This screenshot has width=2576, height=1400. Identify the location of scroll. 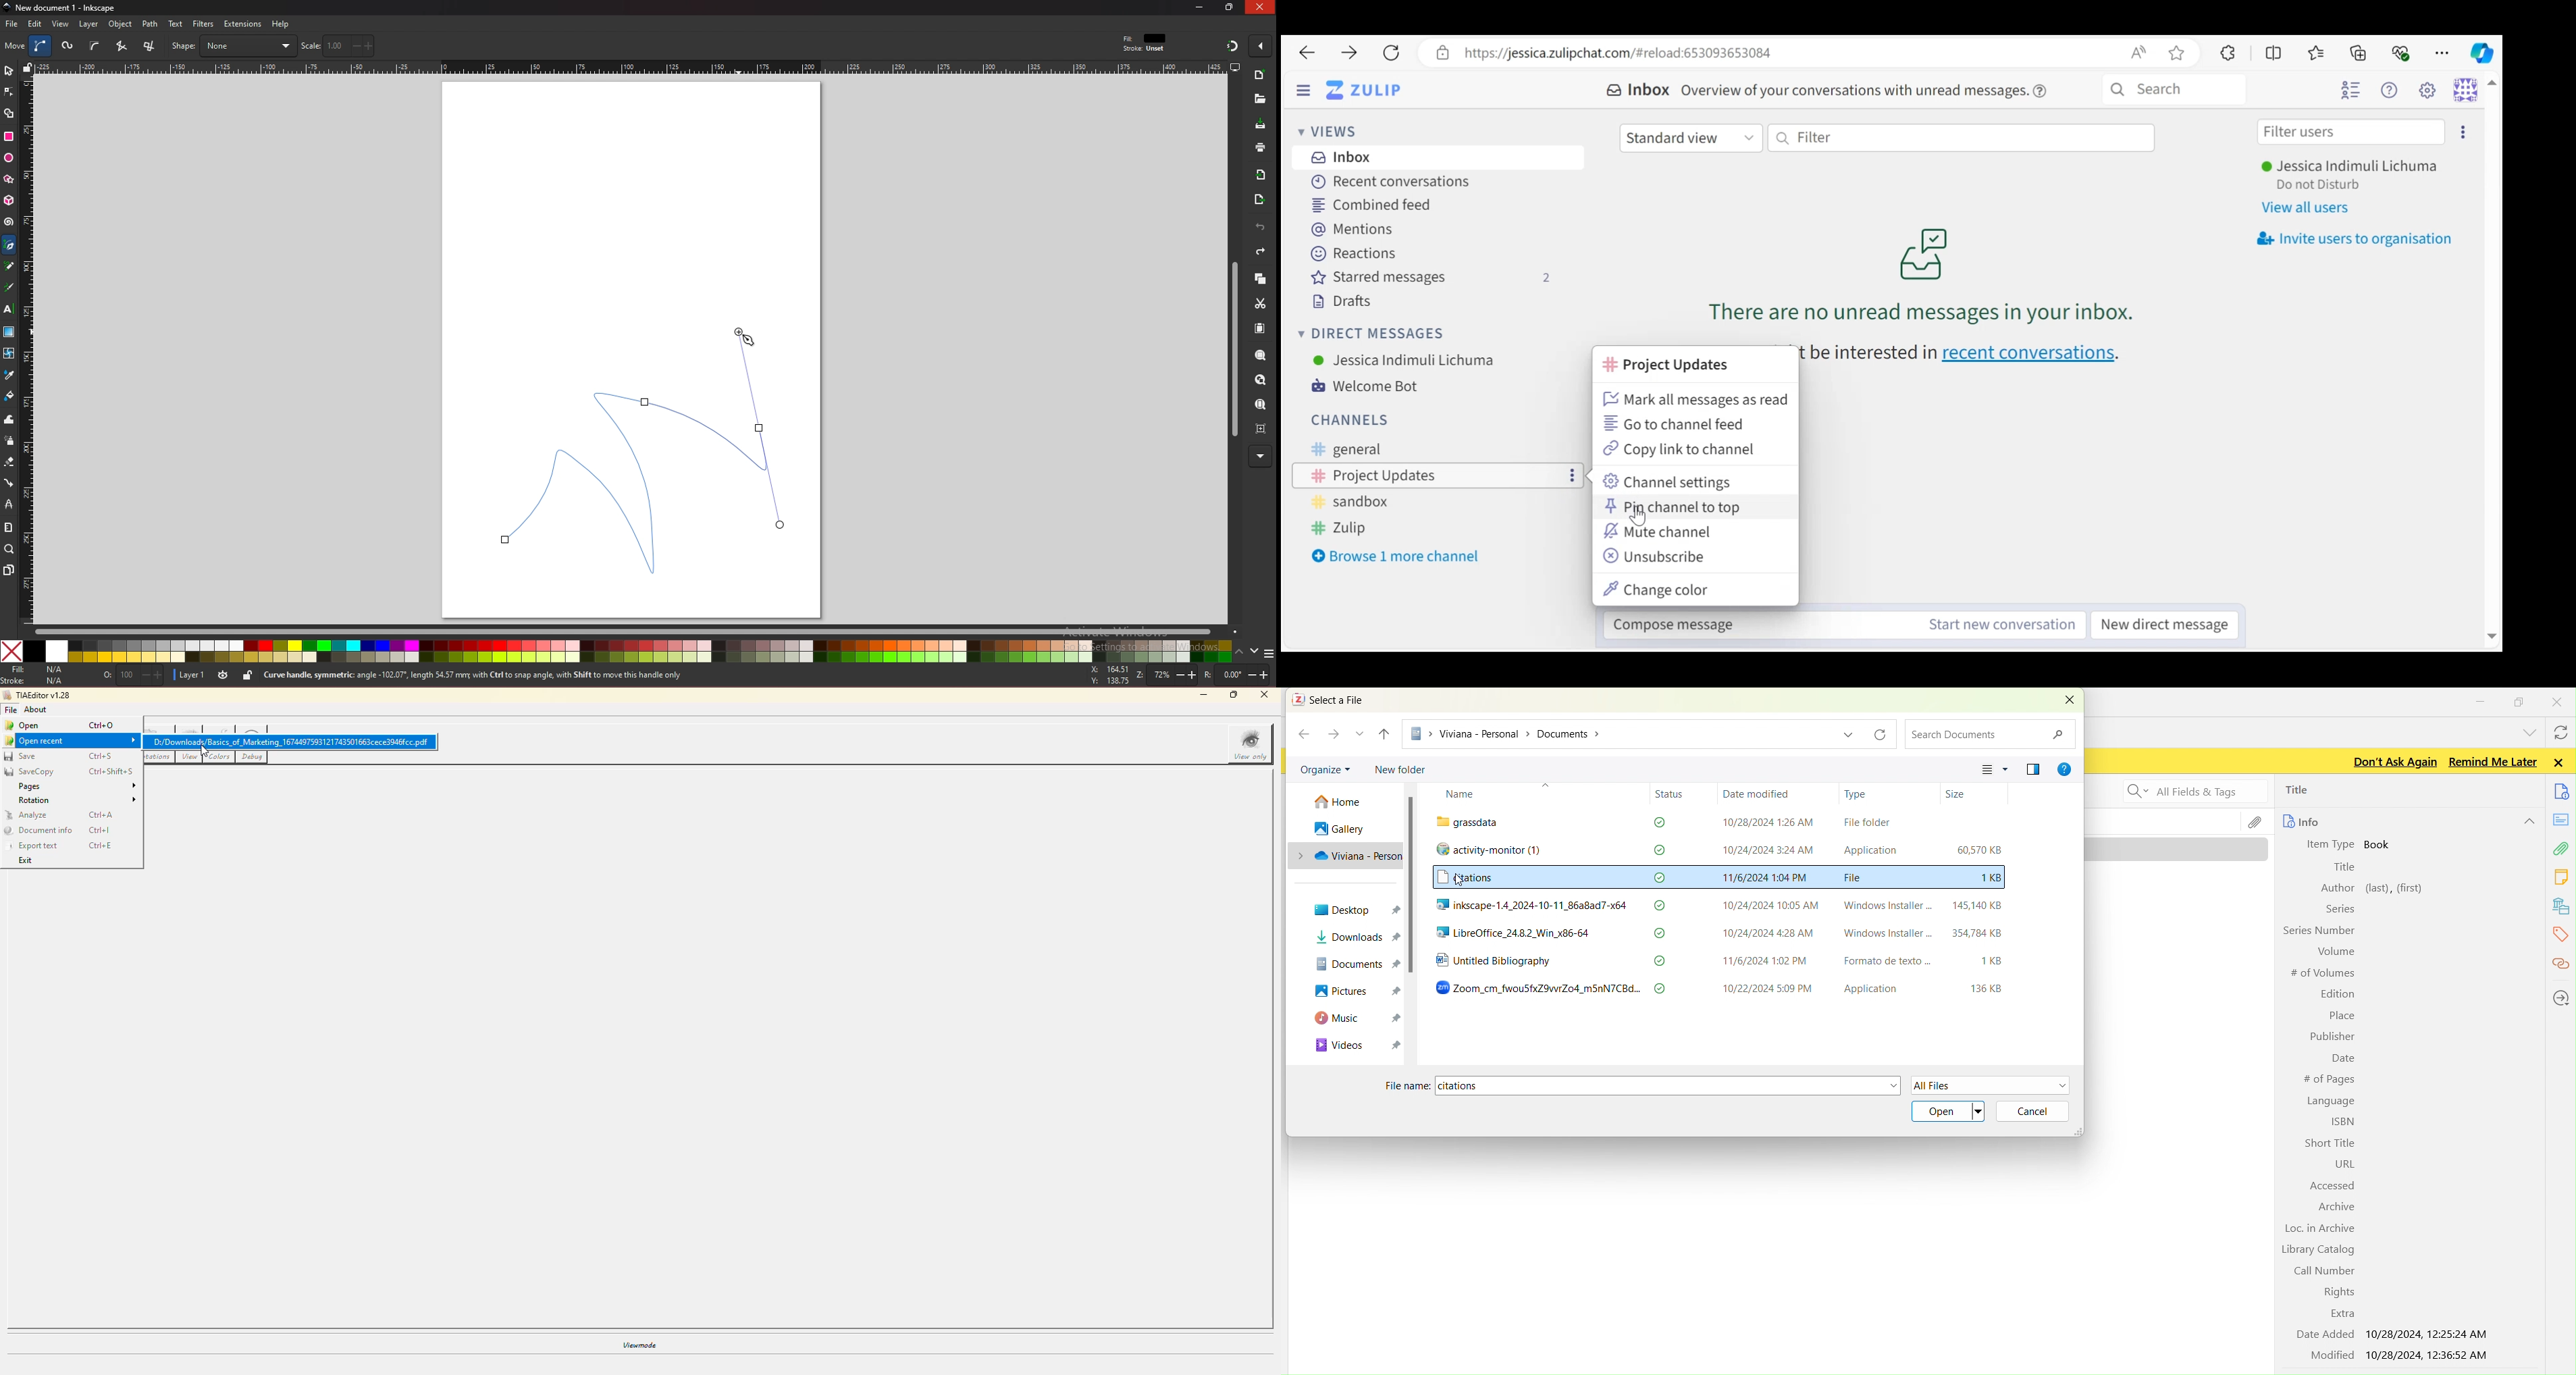
(1419, 881).